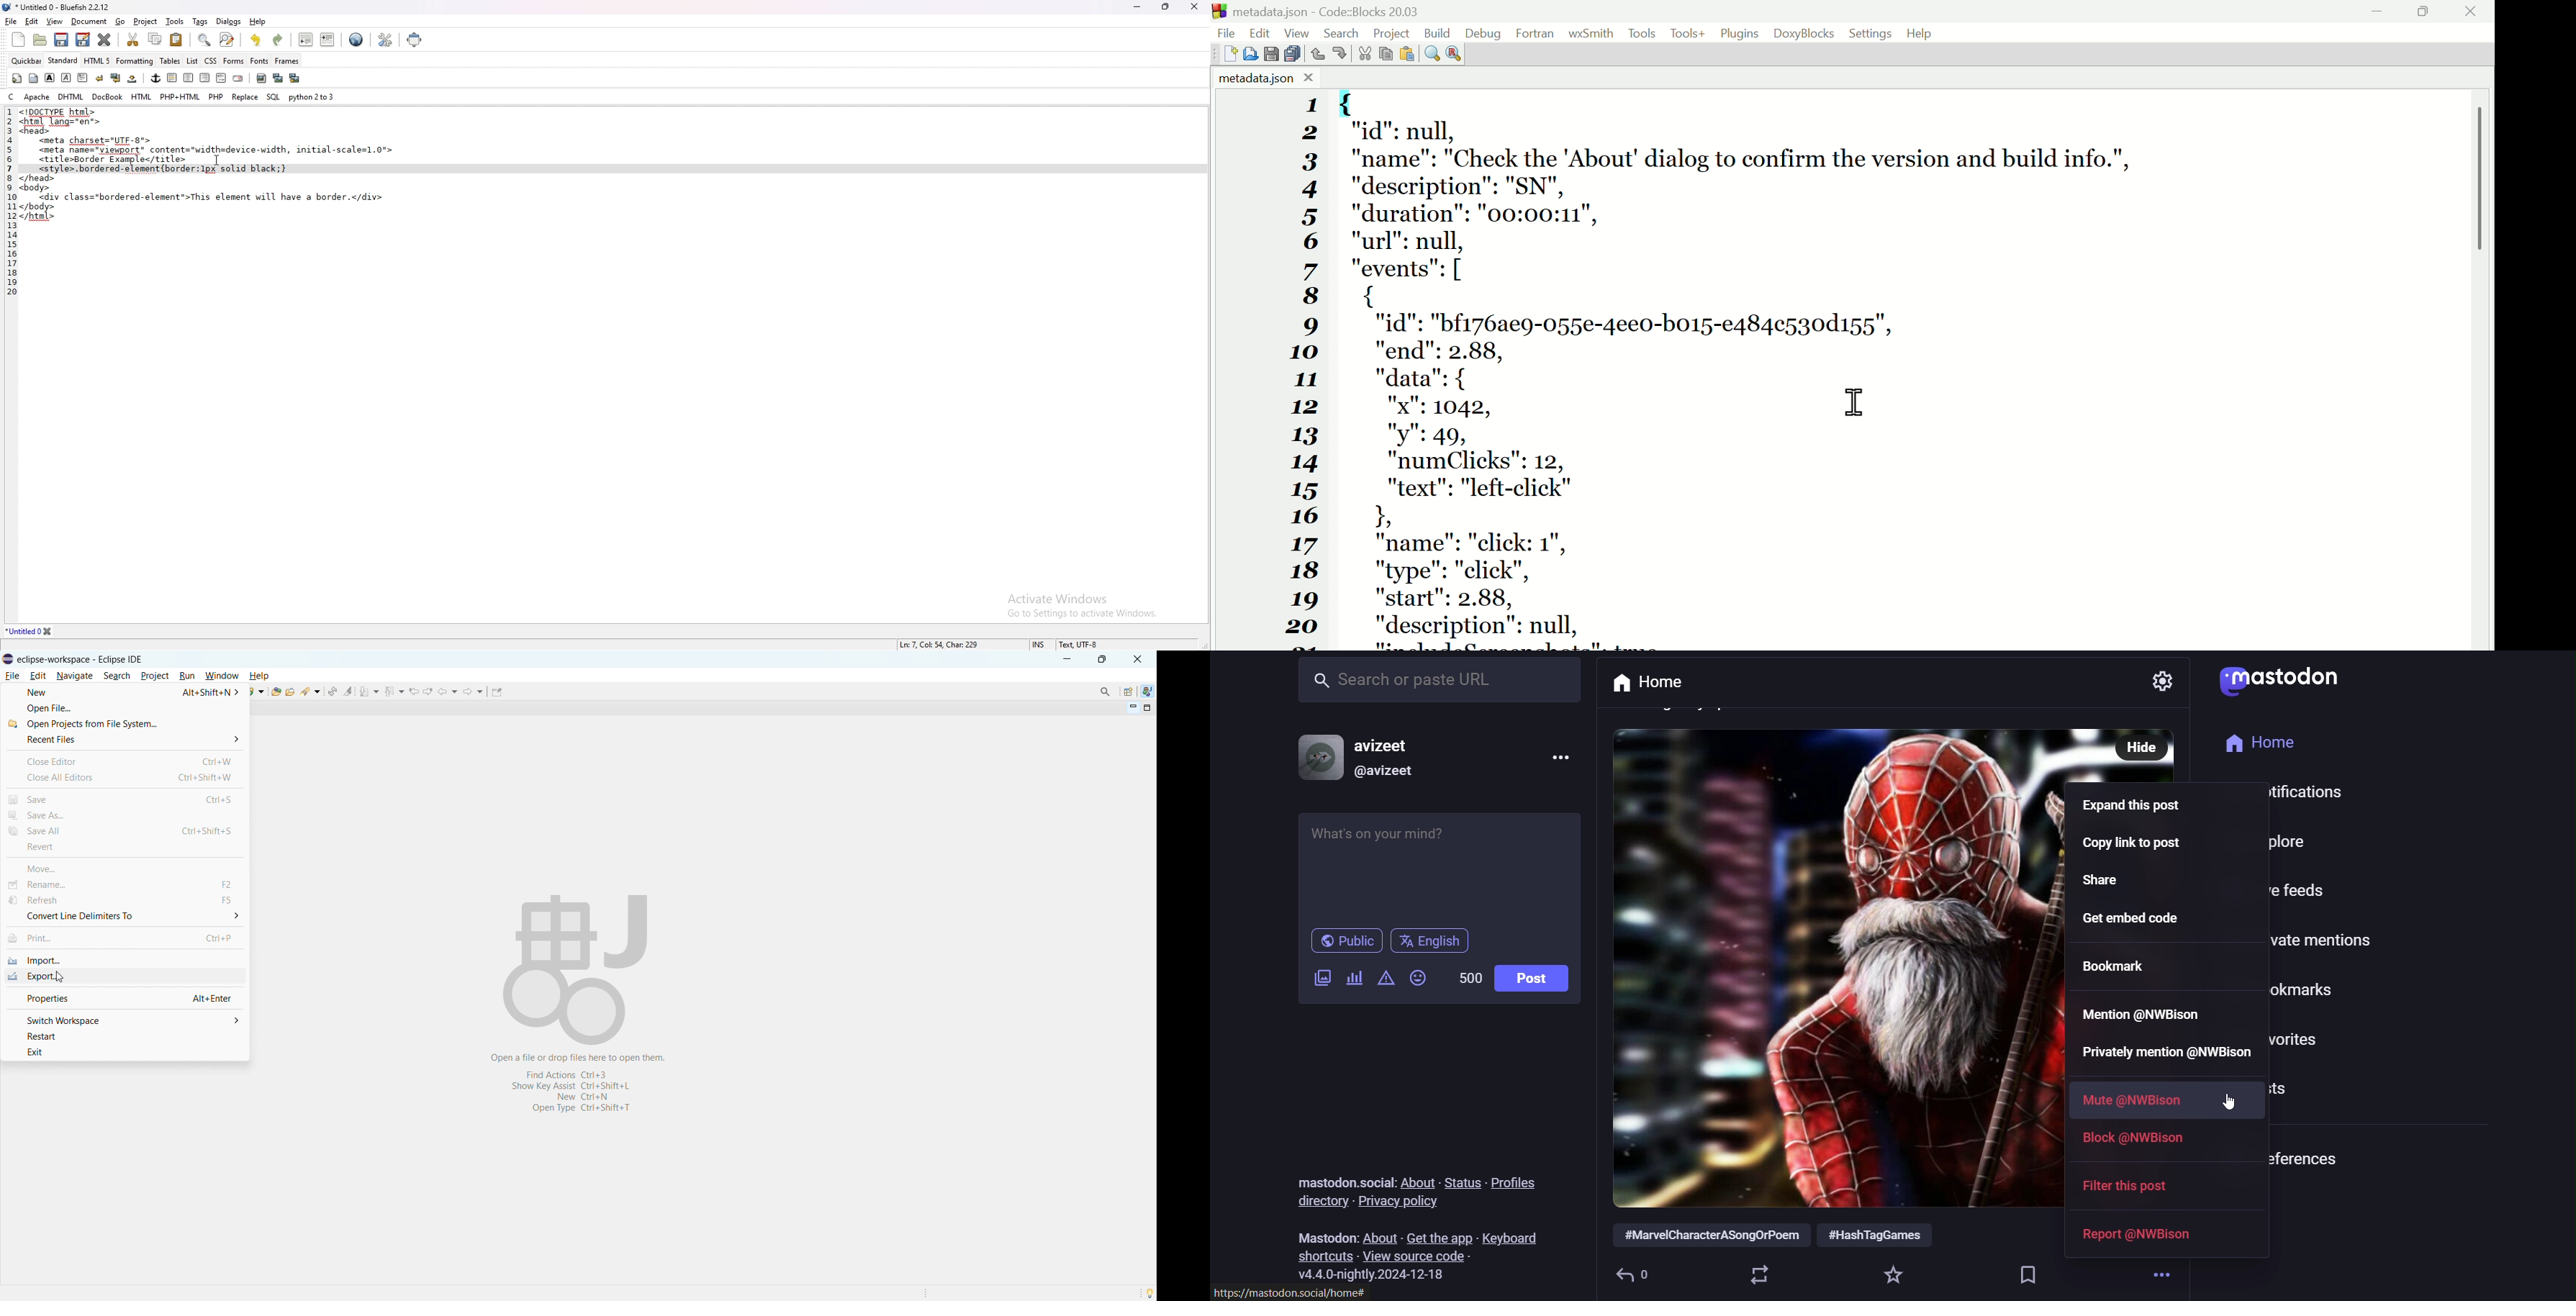 The height and width of the screenshot is (1316, 2576). I want to click on mastodon.social, so click(1338, 1179).